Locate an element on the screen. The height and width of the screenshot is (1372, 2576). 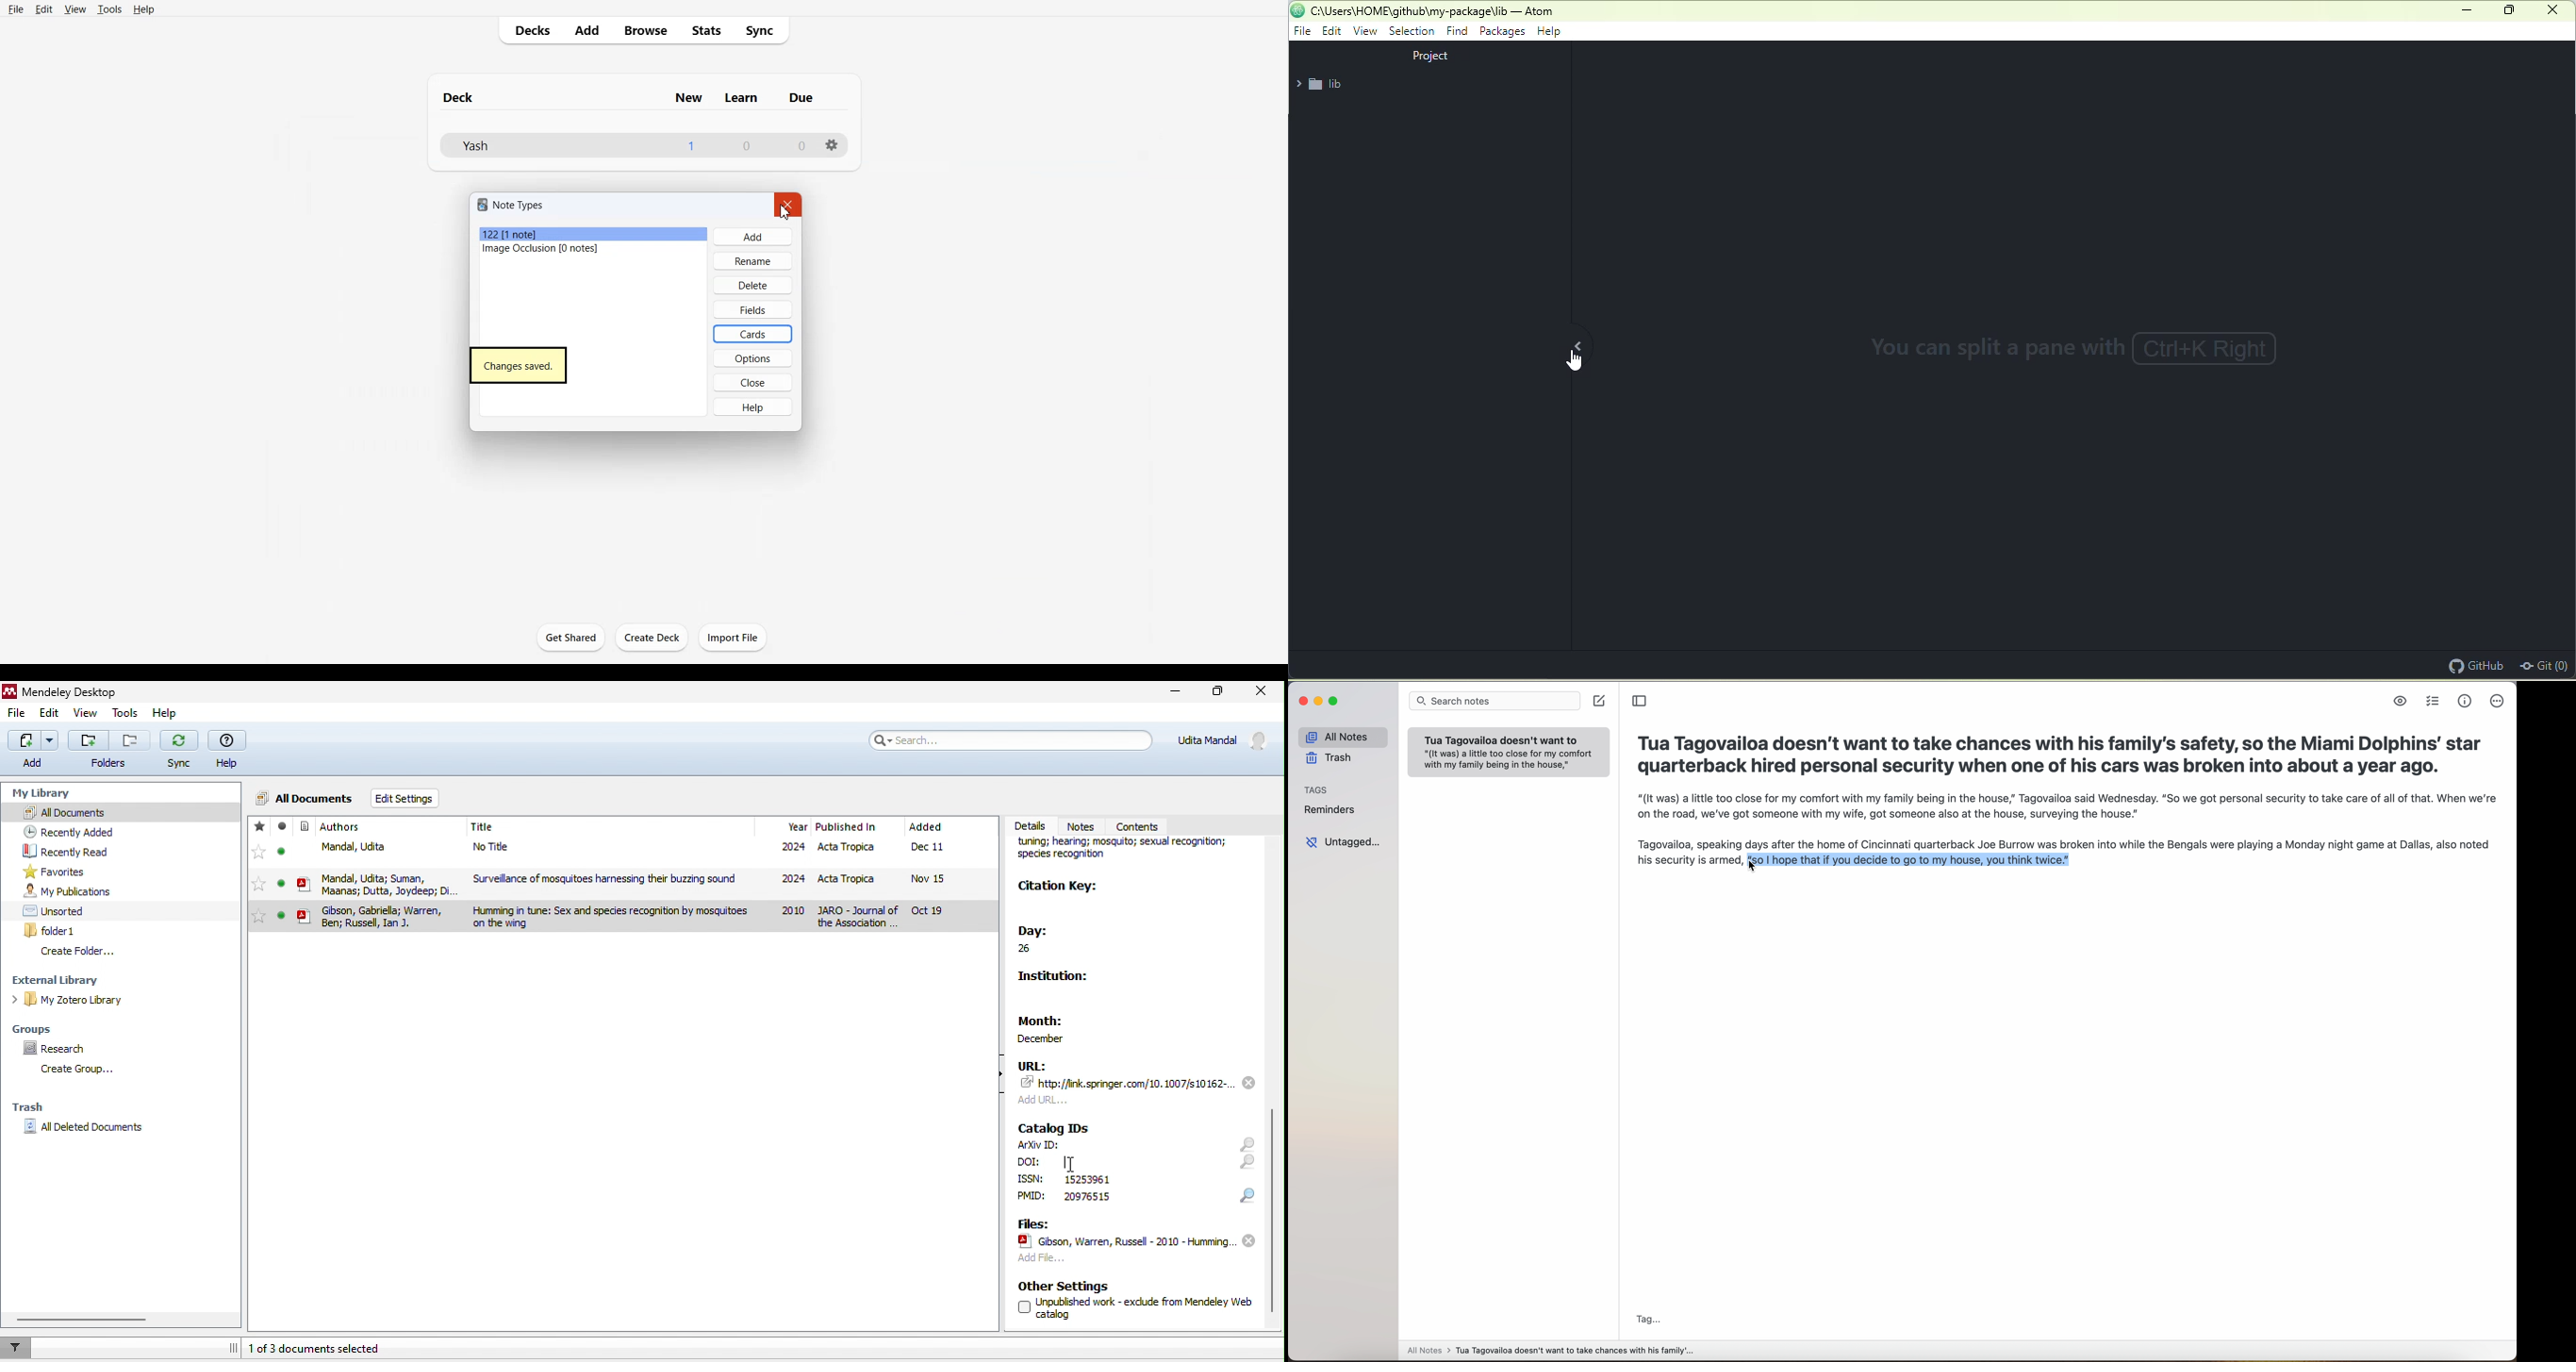
untagged is located at coordinates (1345, 842).